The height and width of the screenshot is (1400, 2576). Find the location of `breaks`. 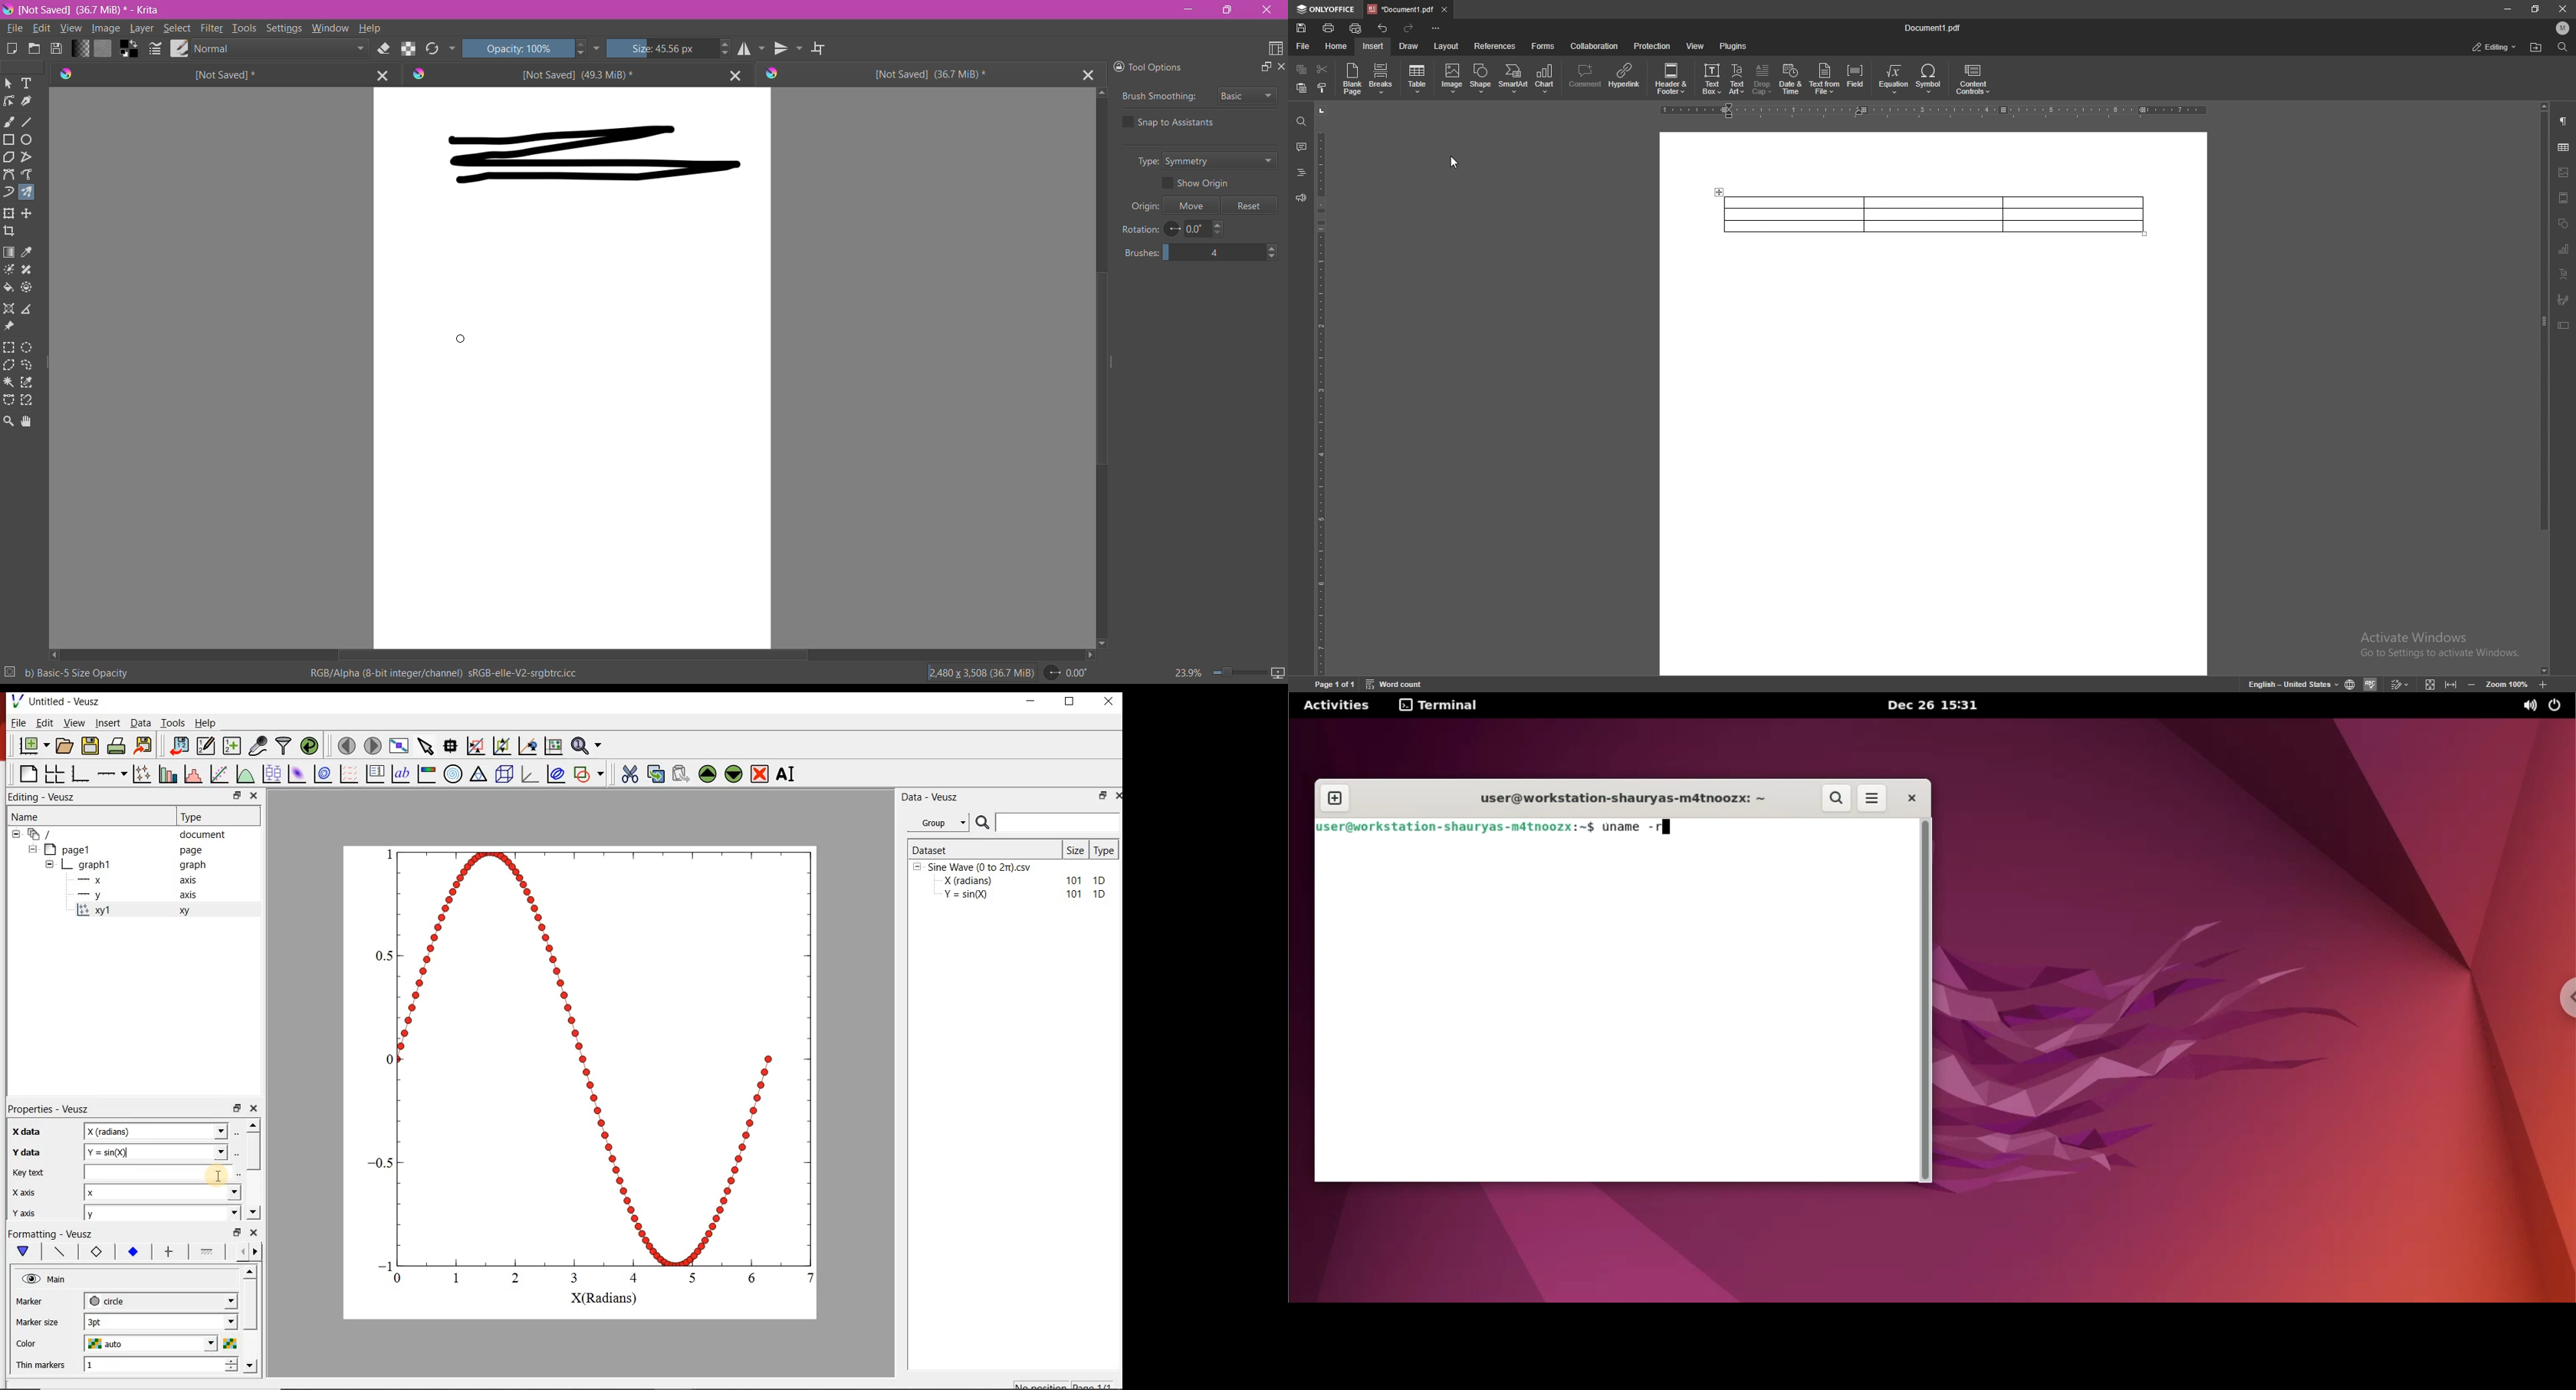

breaks is located at coordinates (1383, 78).